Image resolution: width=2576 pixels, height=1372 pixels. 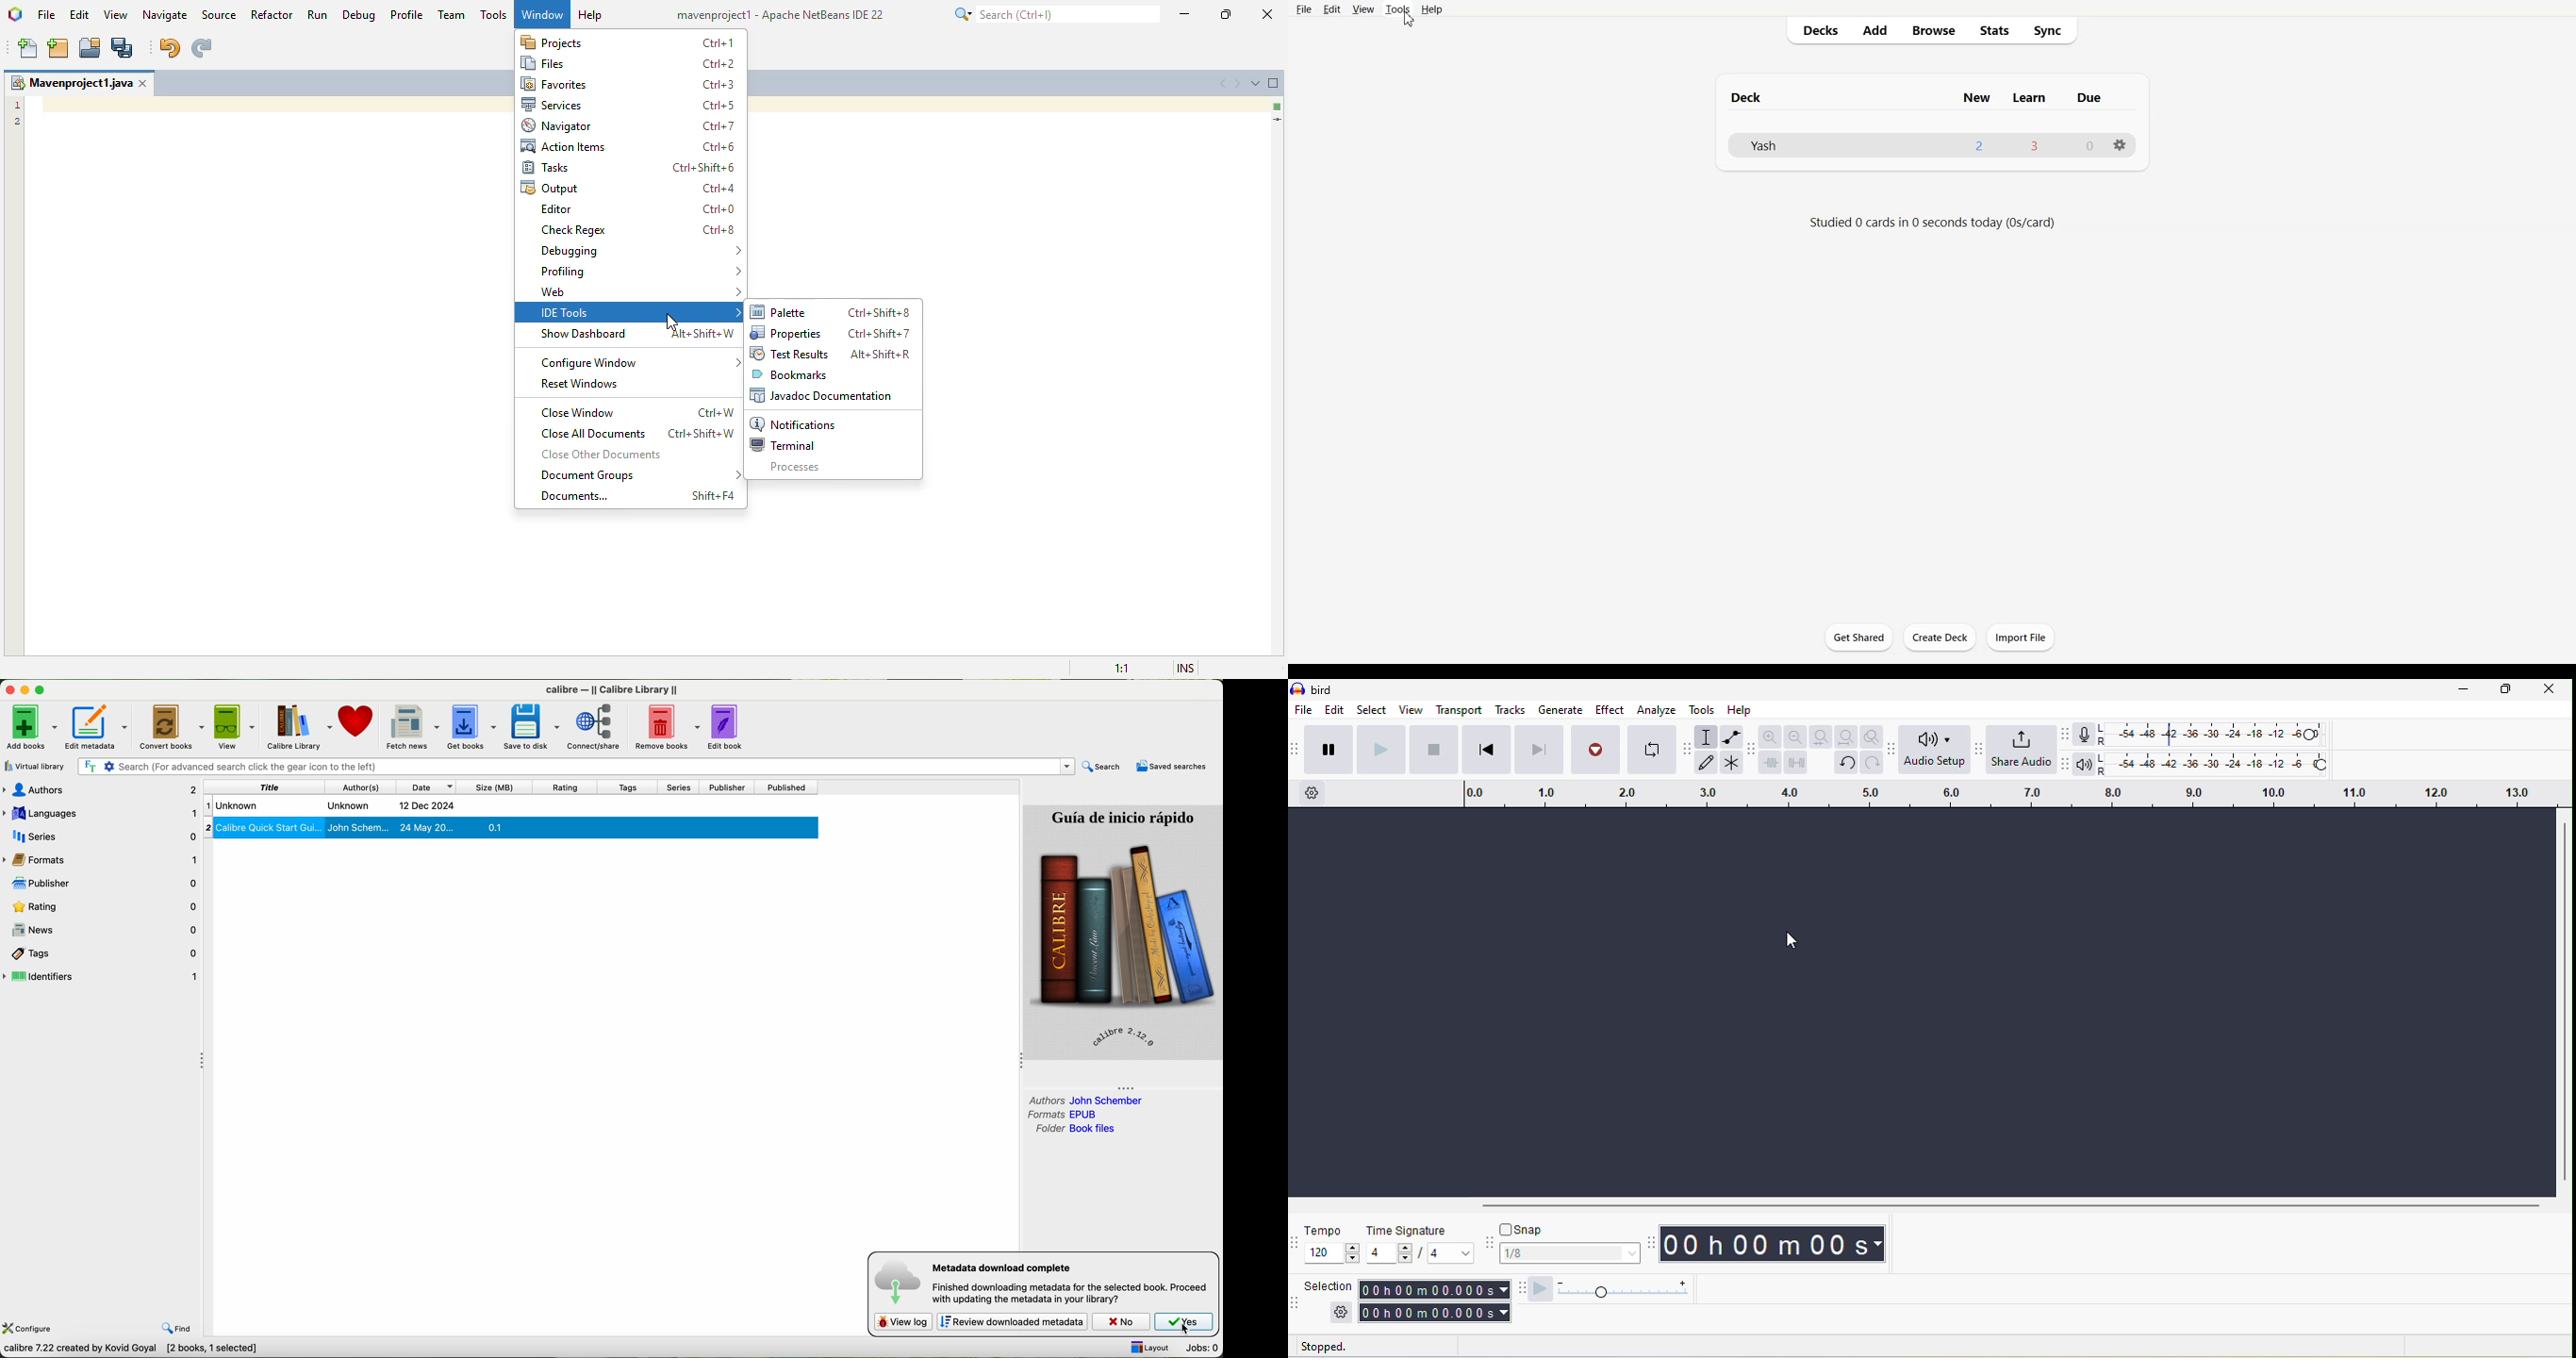 What do you see at coordinates (785, 333) in the screenshot?
I see `properties` at bounding box center [785, 333].